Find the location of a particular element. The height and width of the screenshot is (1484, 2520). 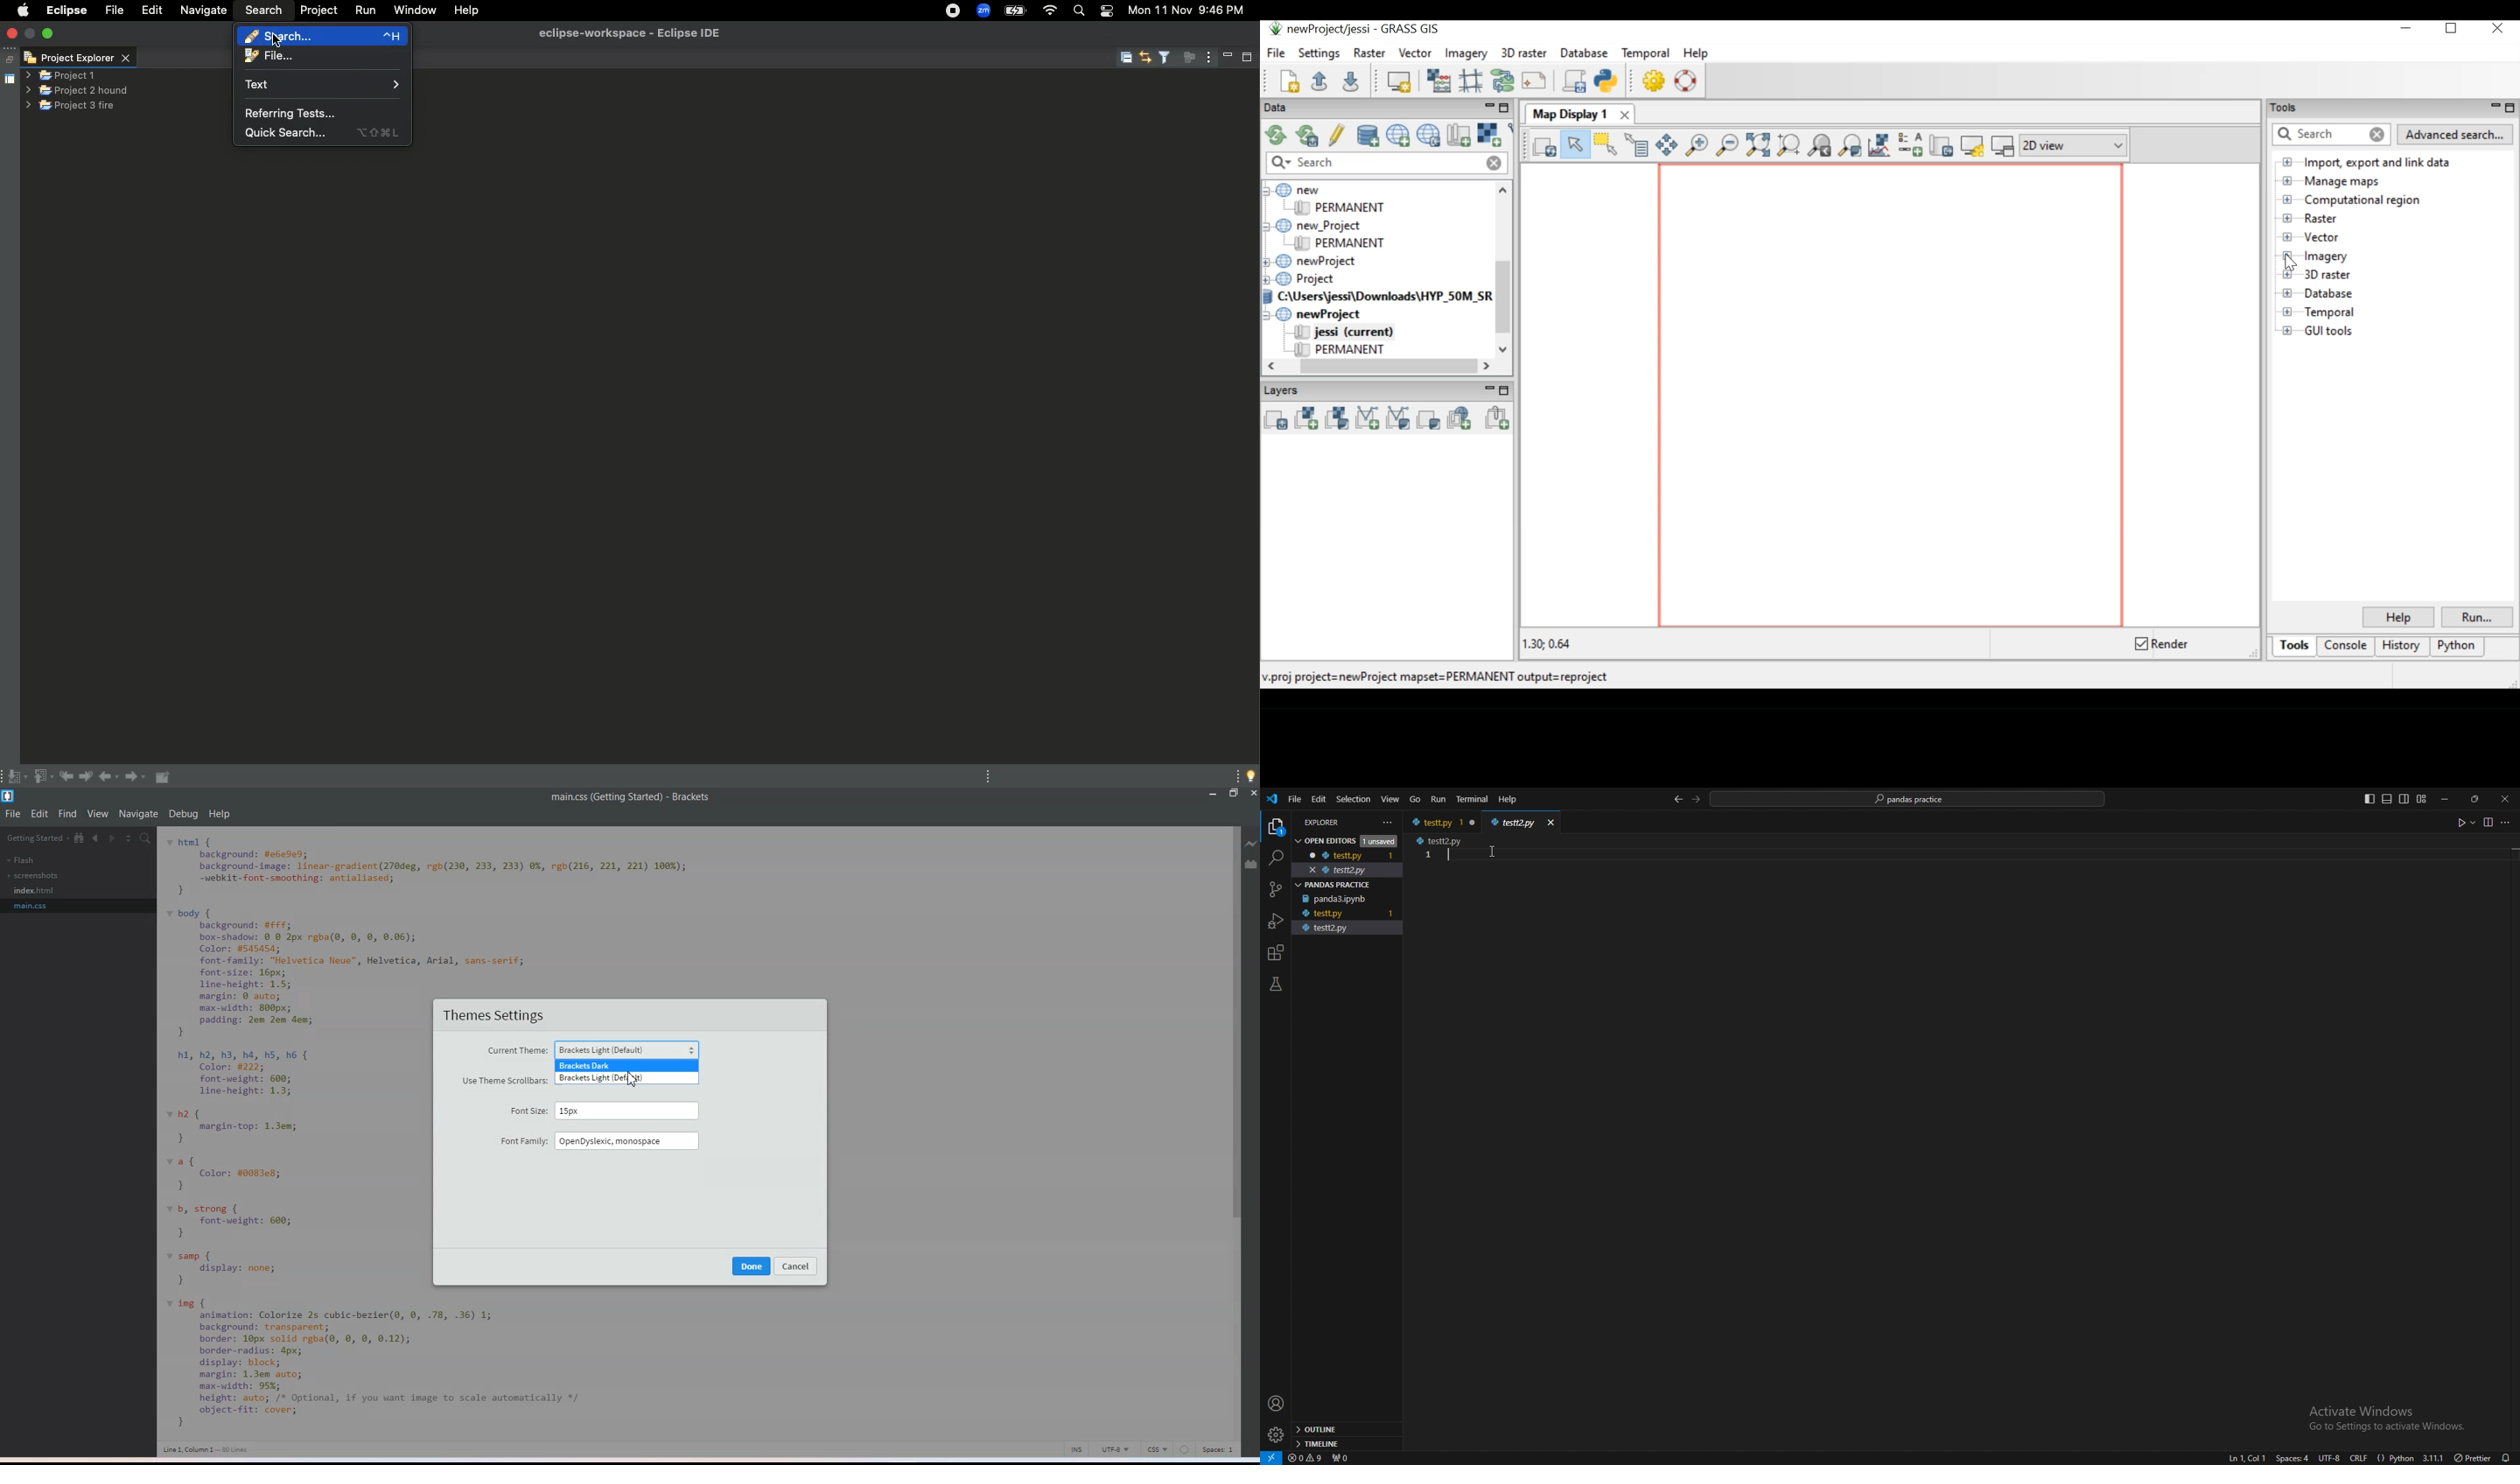

extensions is located at coordinates (1276, 953).